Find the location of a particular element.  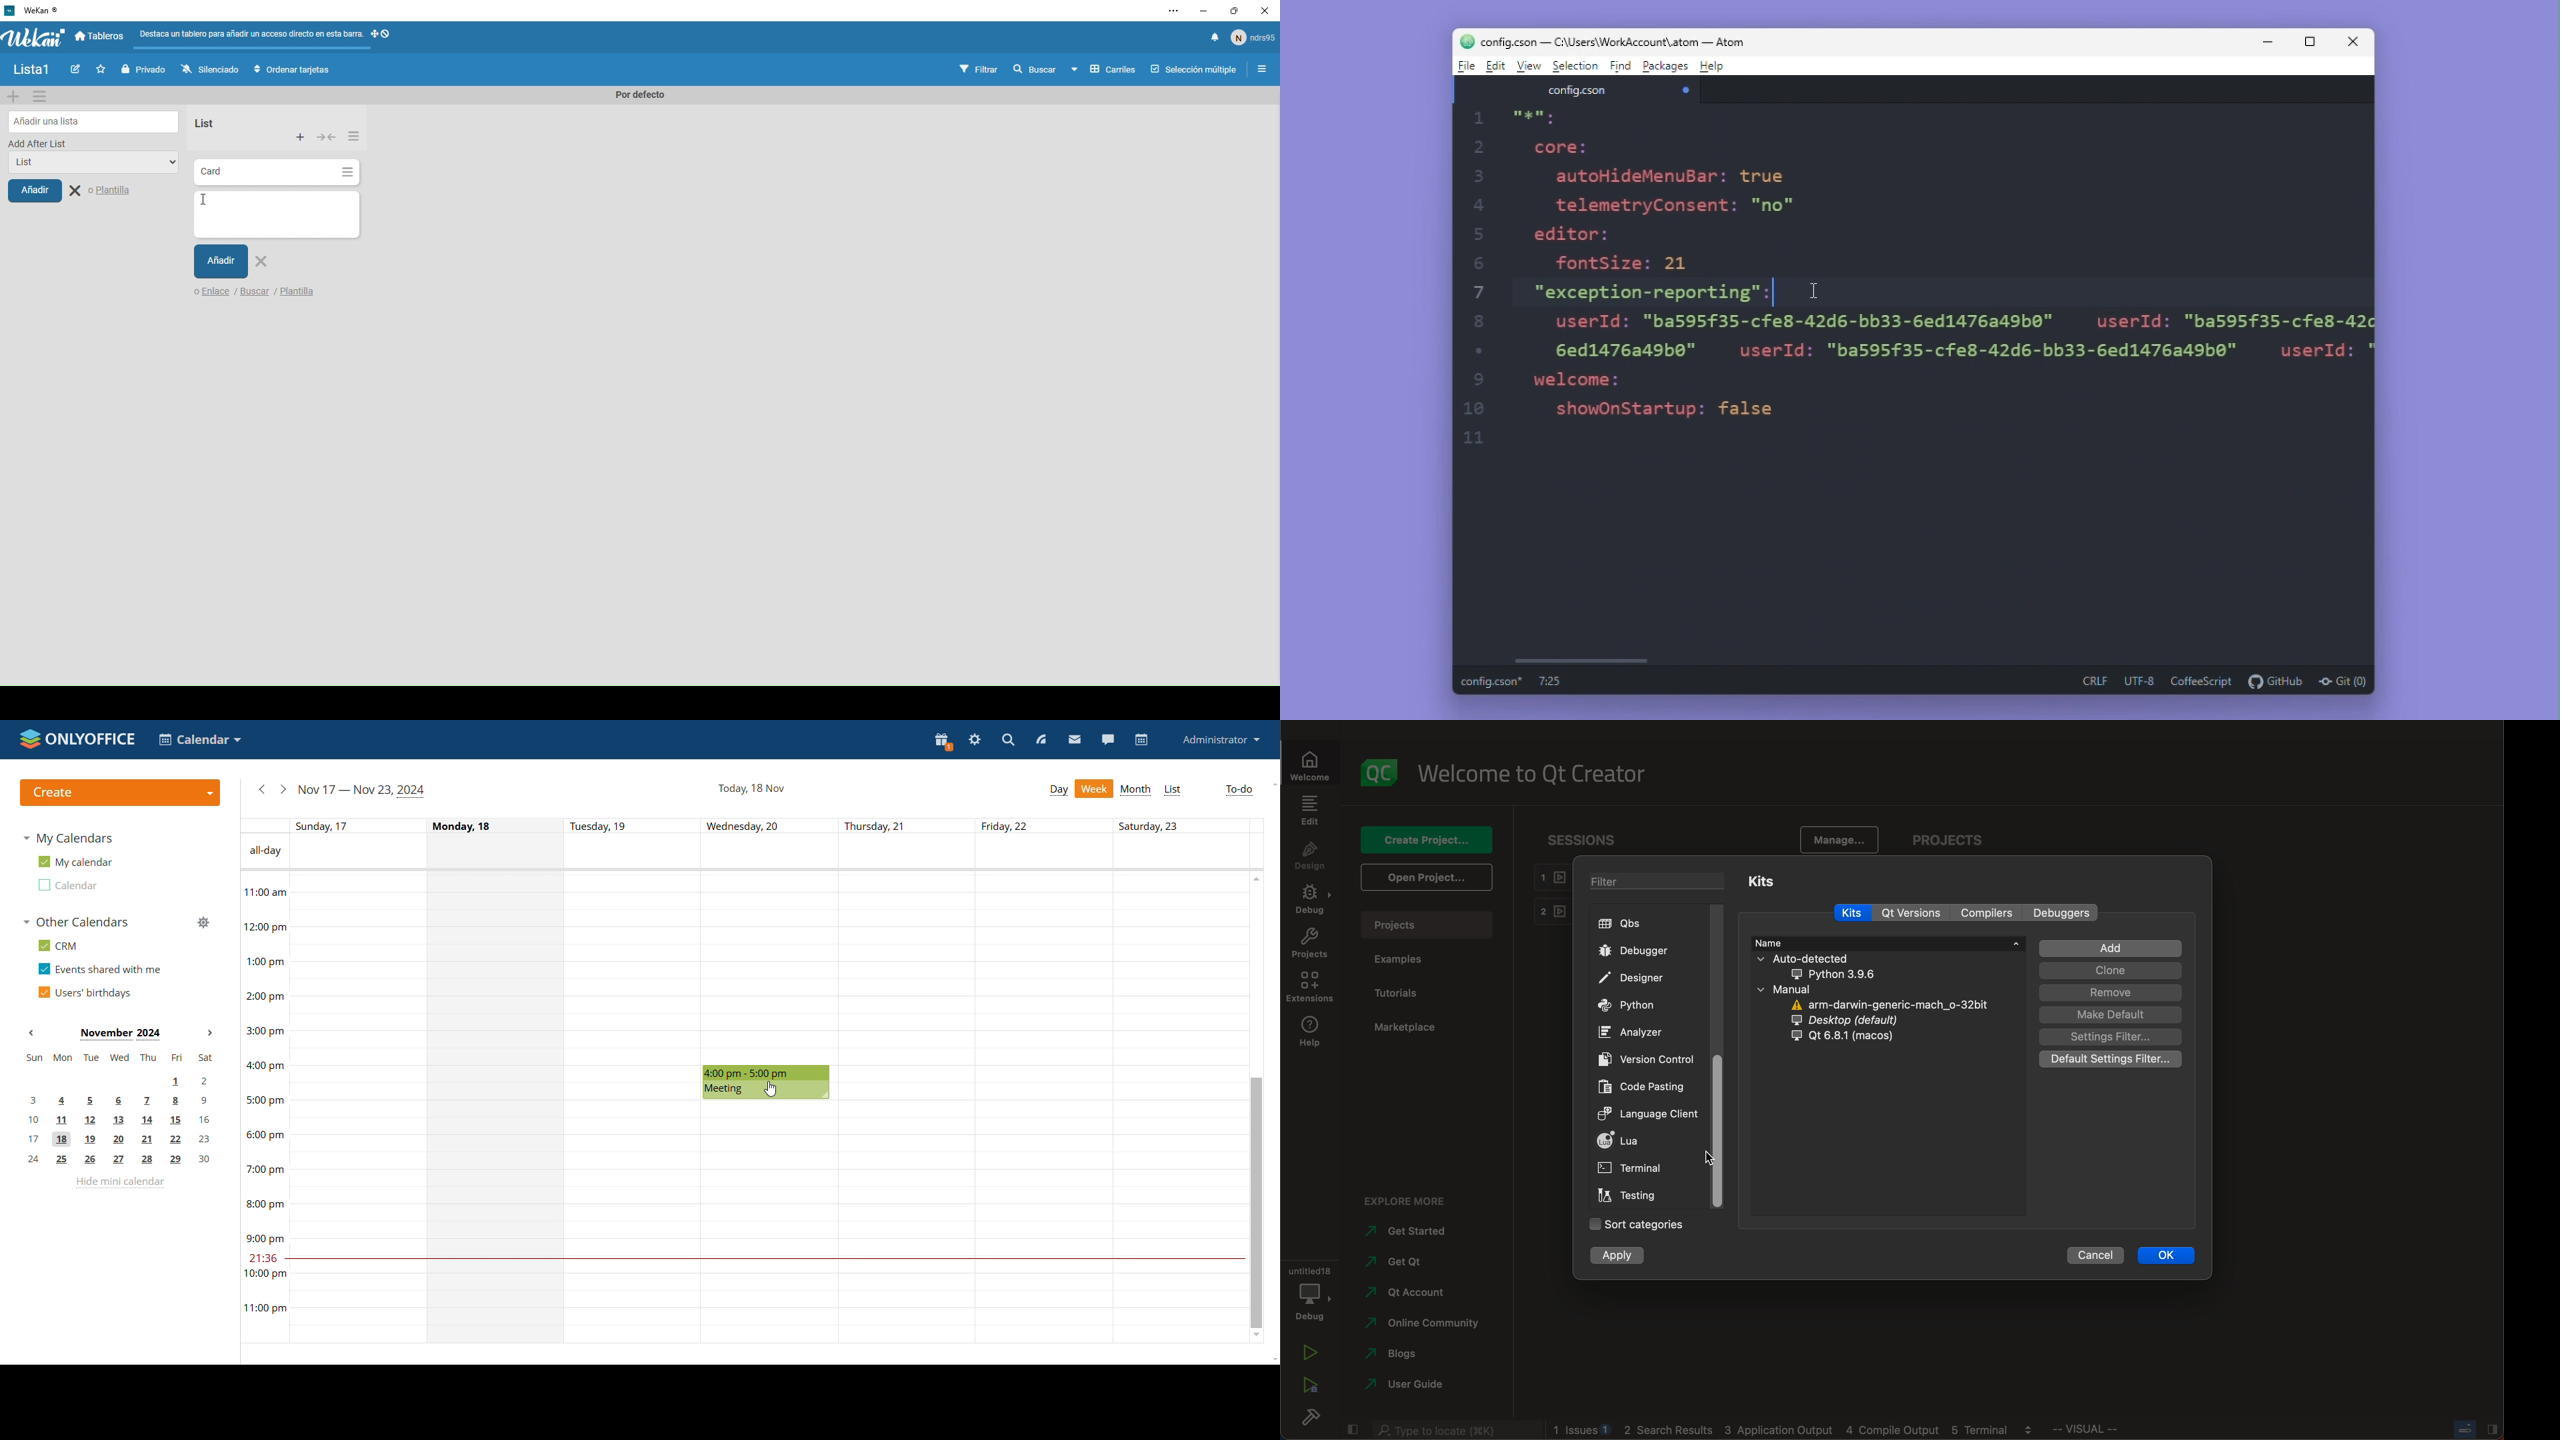

cursor is located at coordinates (1815, 292).